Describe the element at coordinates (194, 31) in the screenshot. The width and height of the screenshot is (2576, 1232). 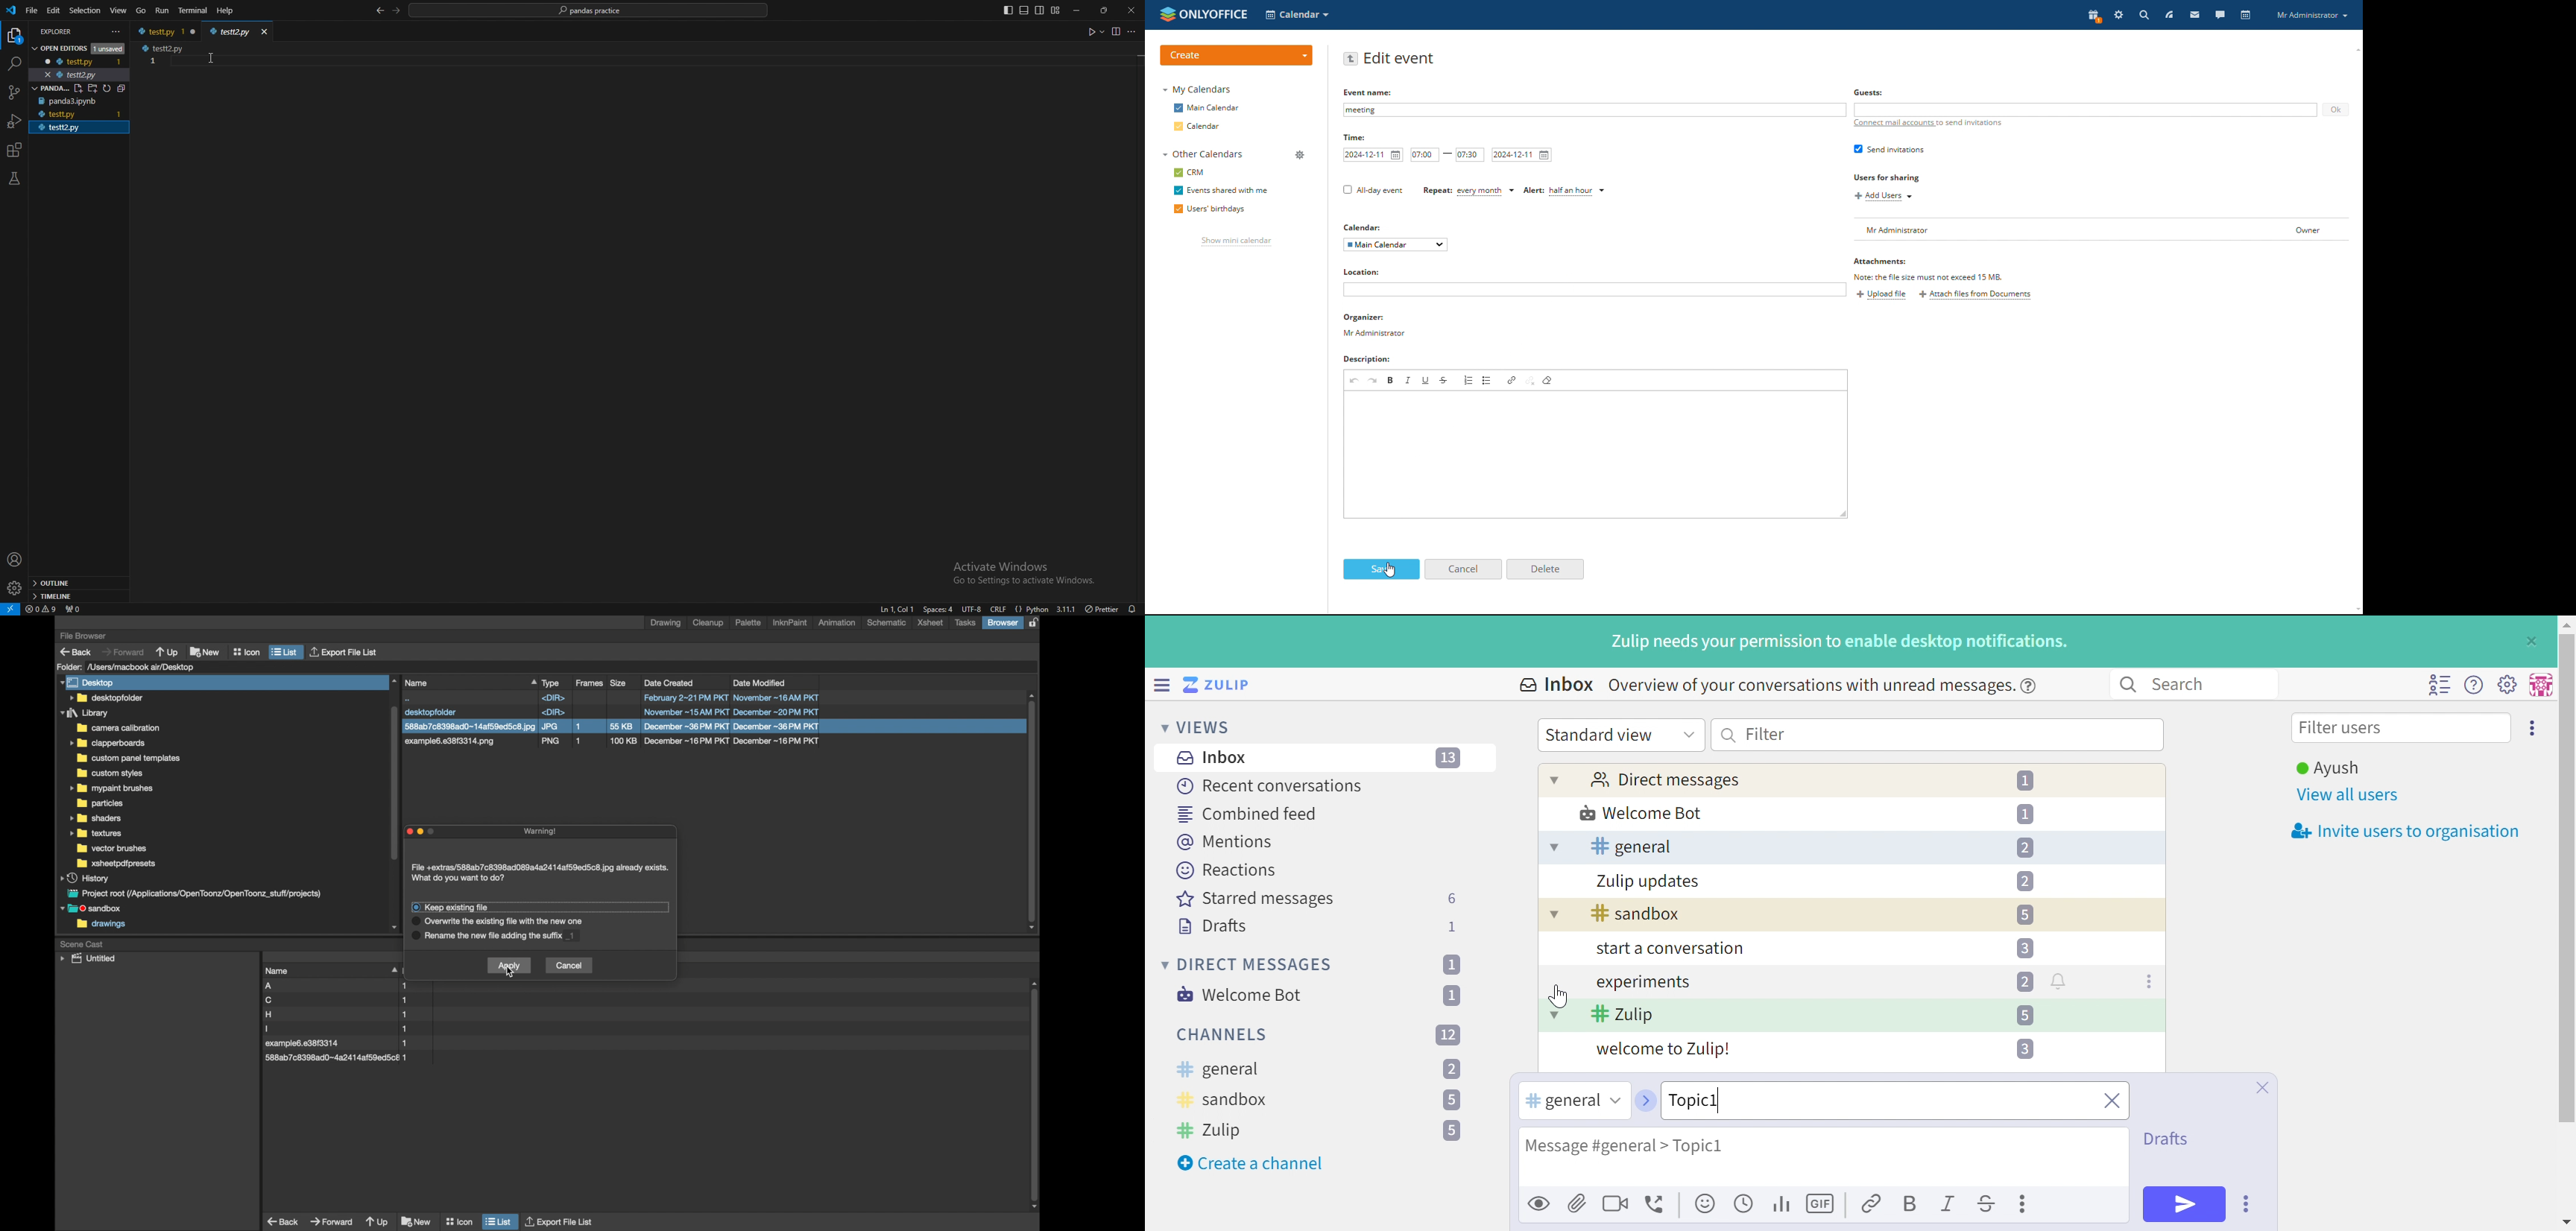
I see `close window` at that location.